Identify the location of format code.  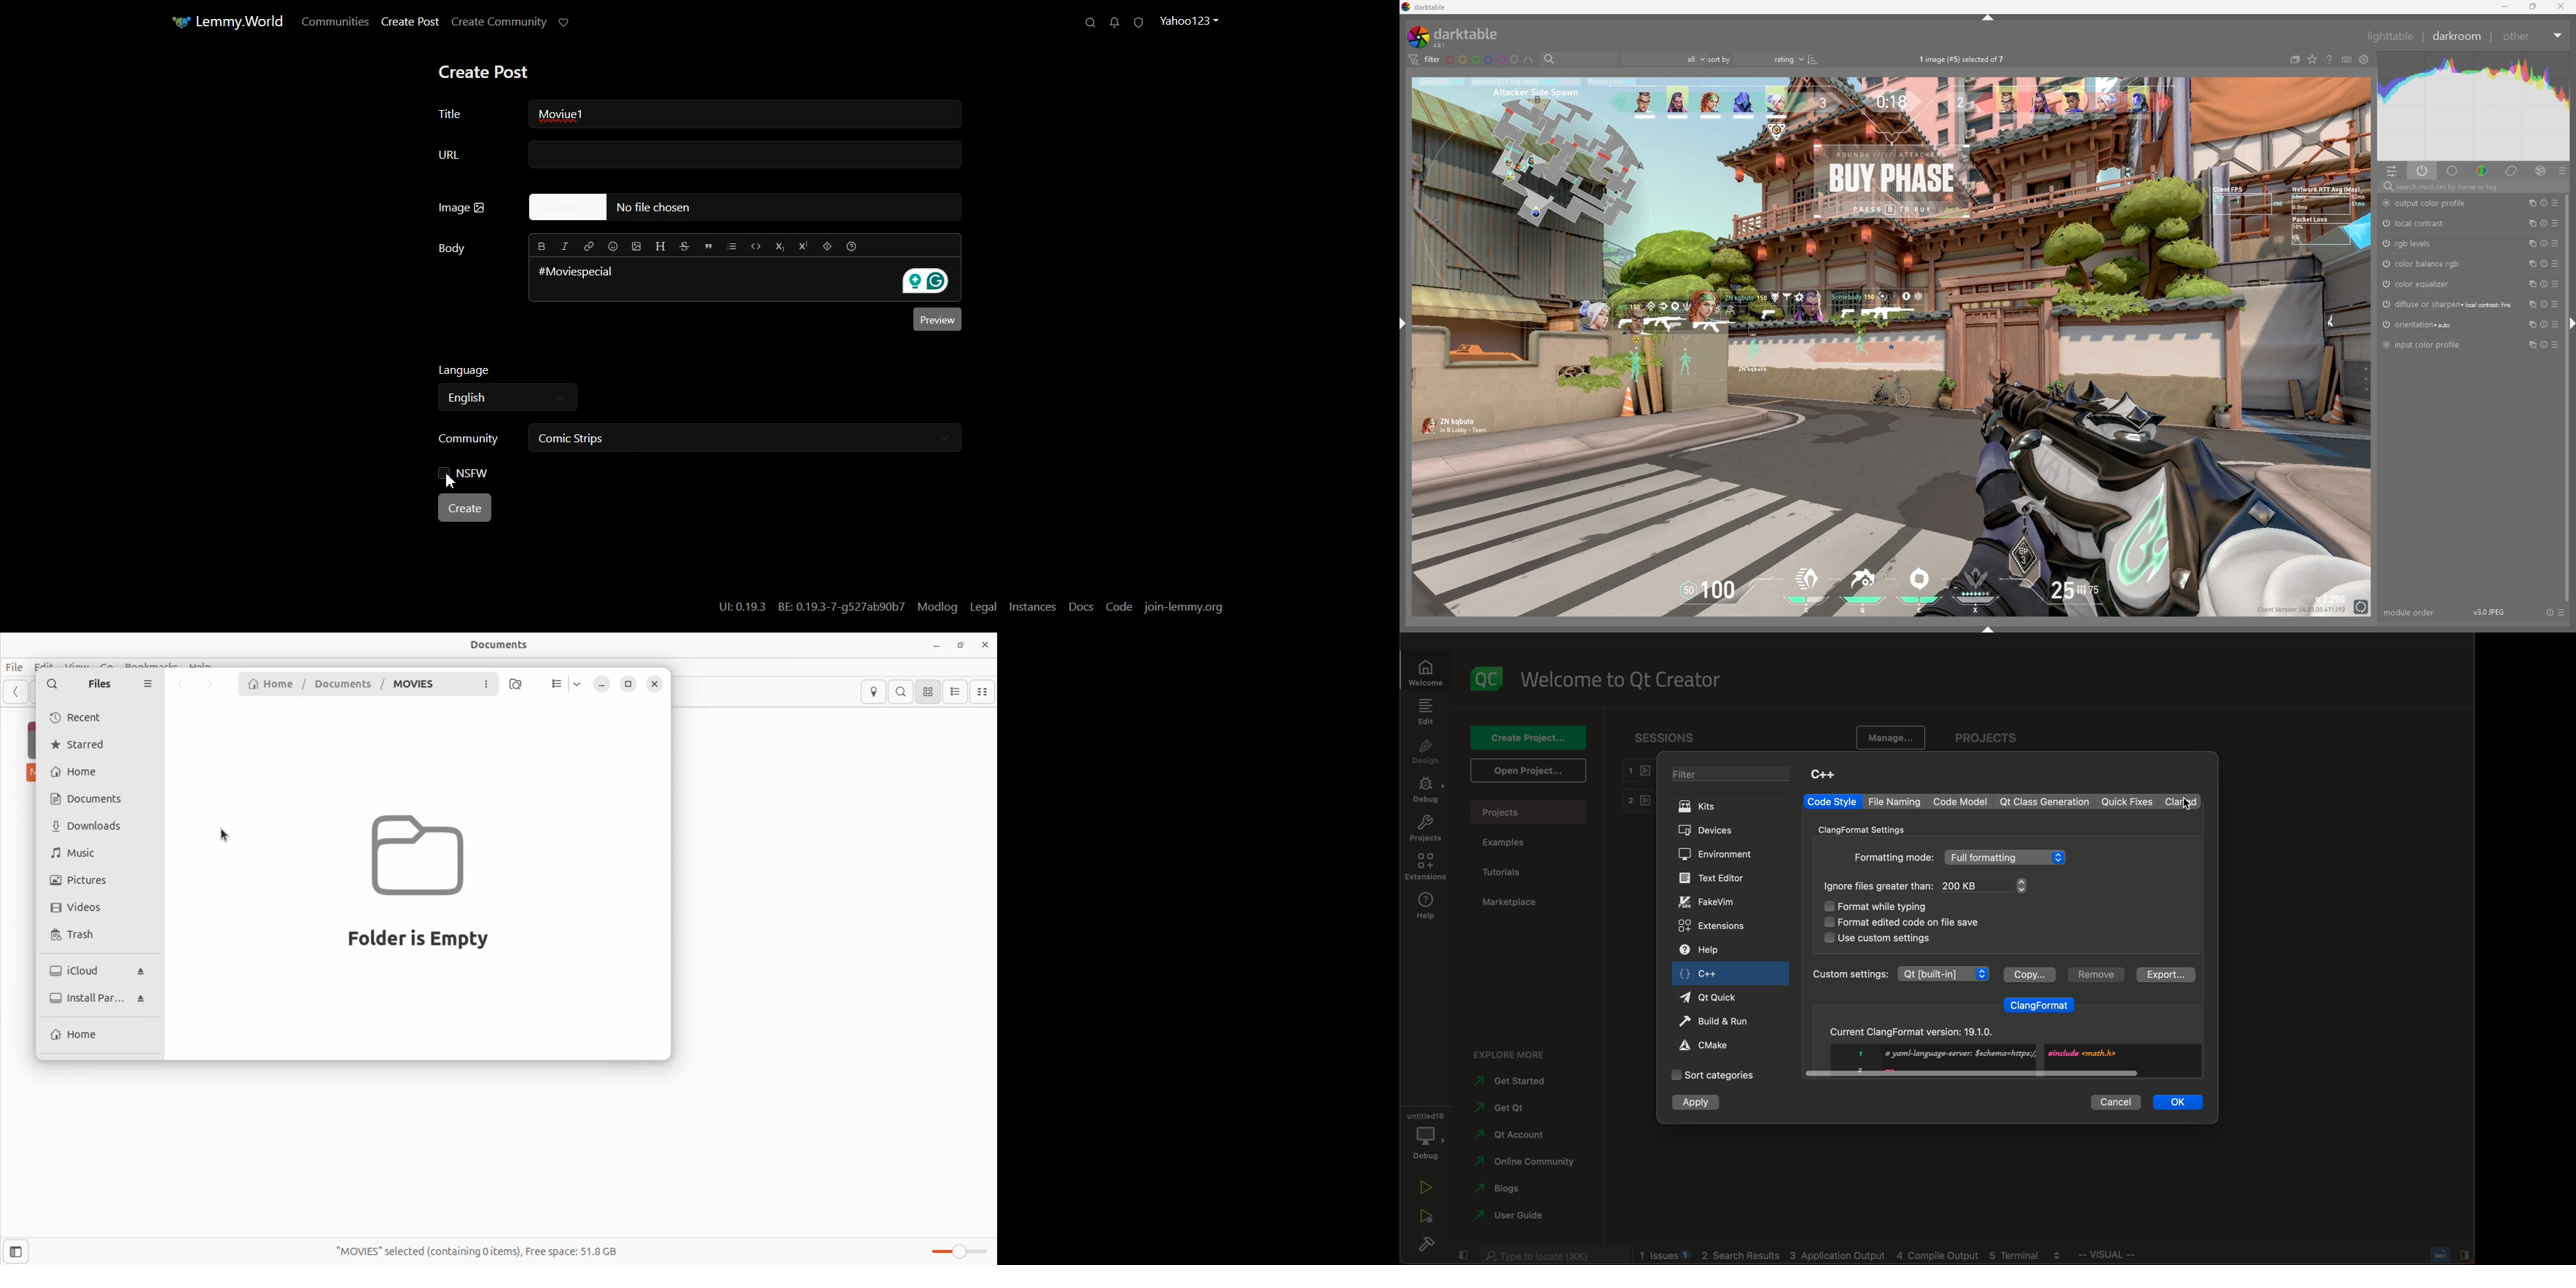
(1899, 923).